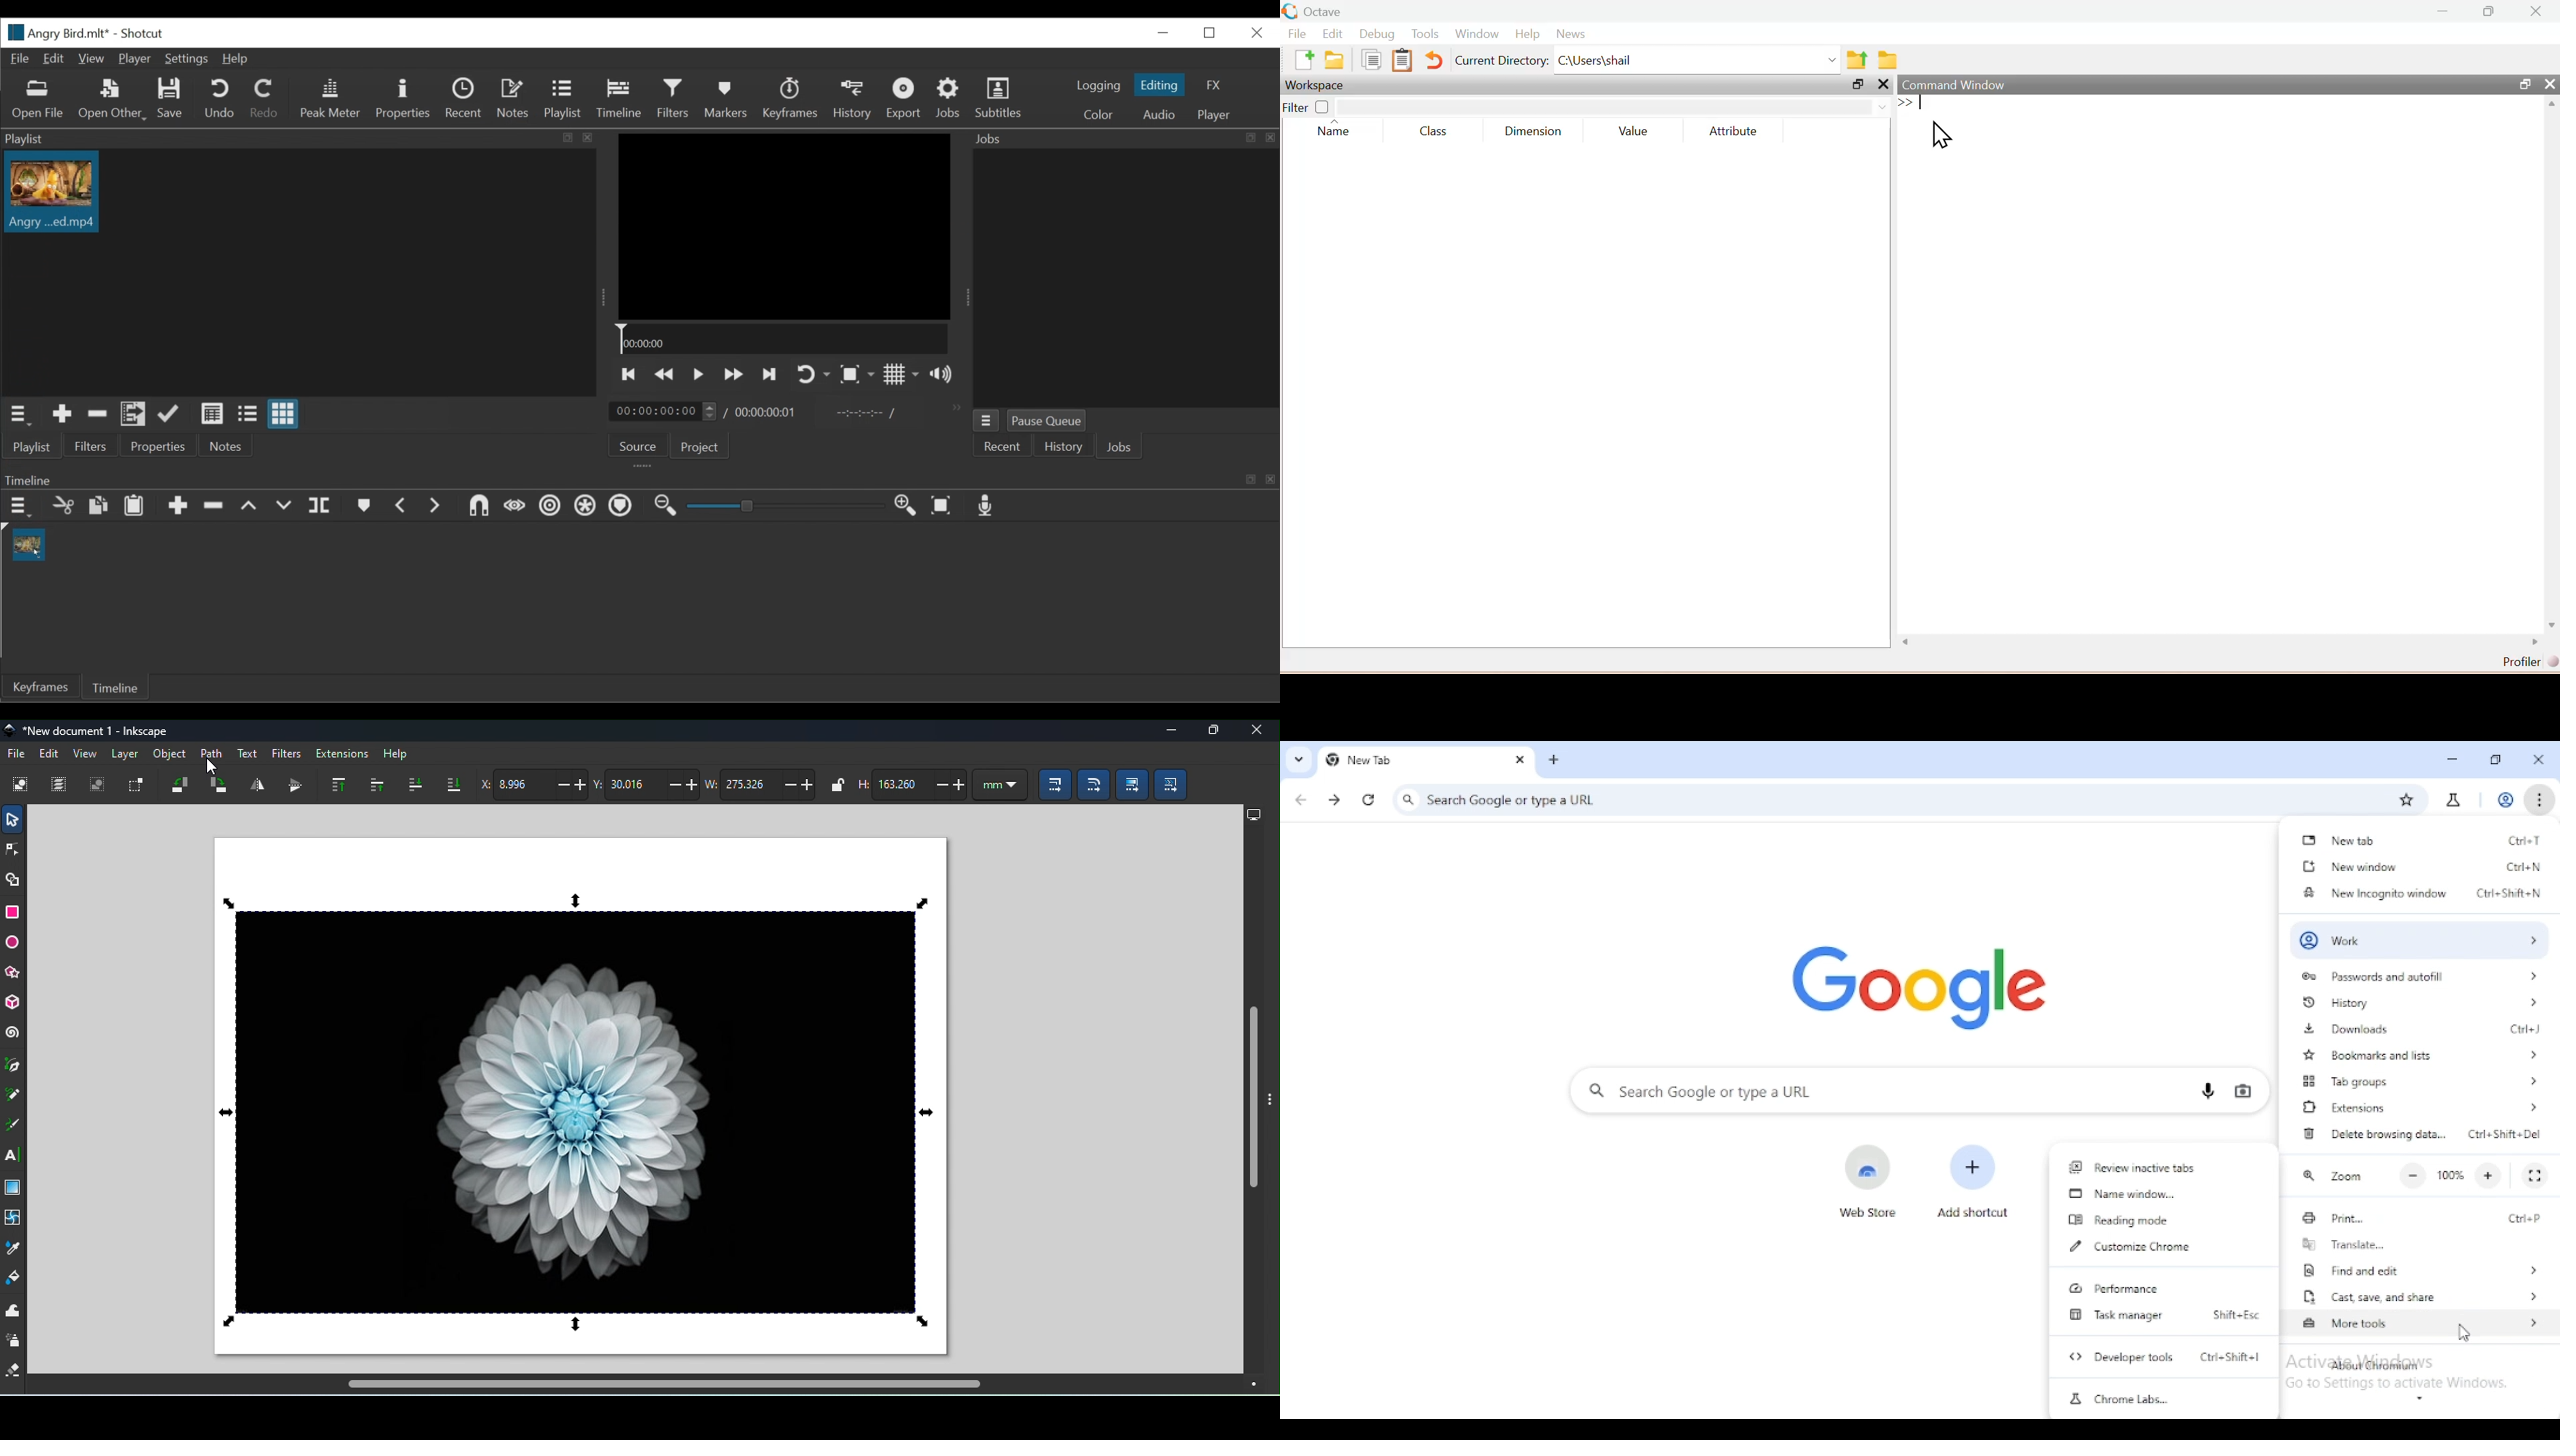 The height and width of the screenshot is (1456, 2576). Describe the element at coordinates (2449, 1174) in the screenshot. I see `100%` at that location.